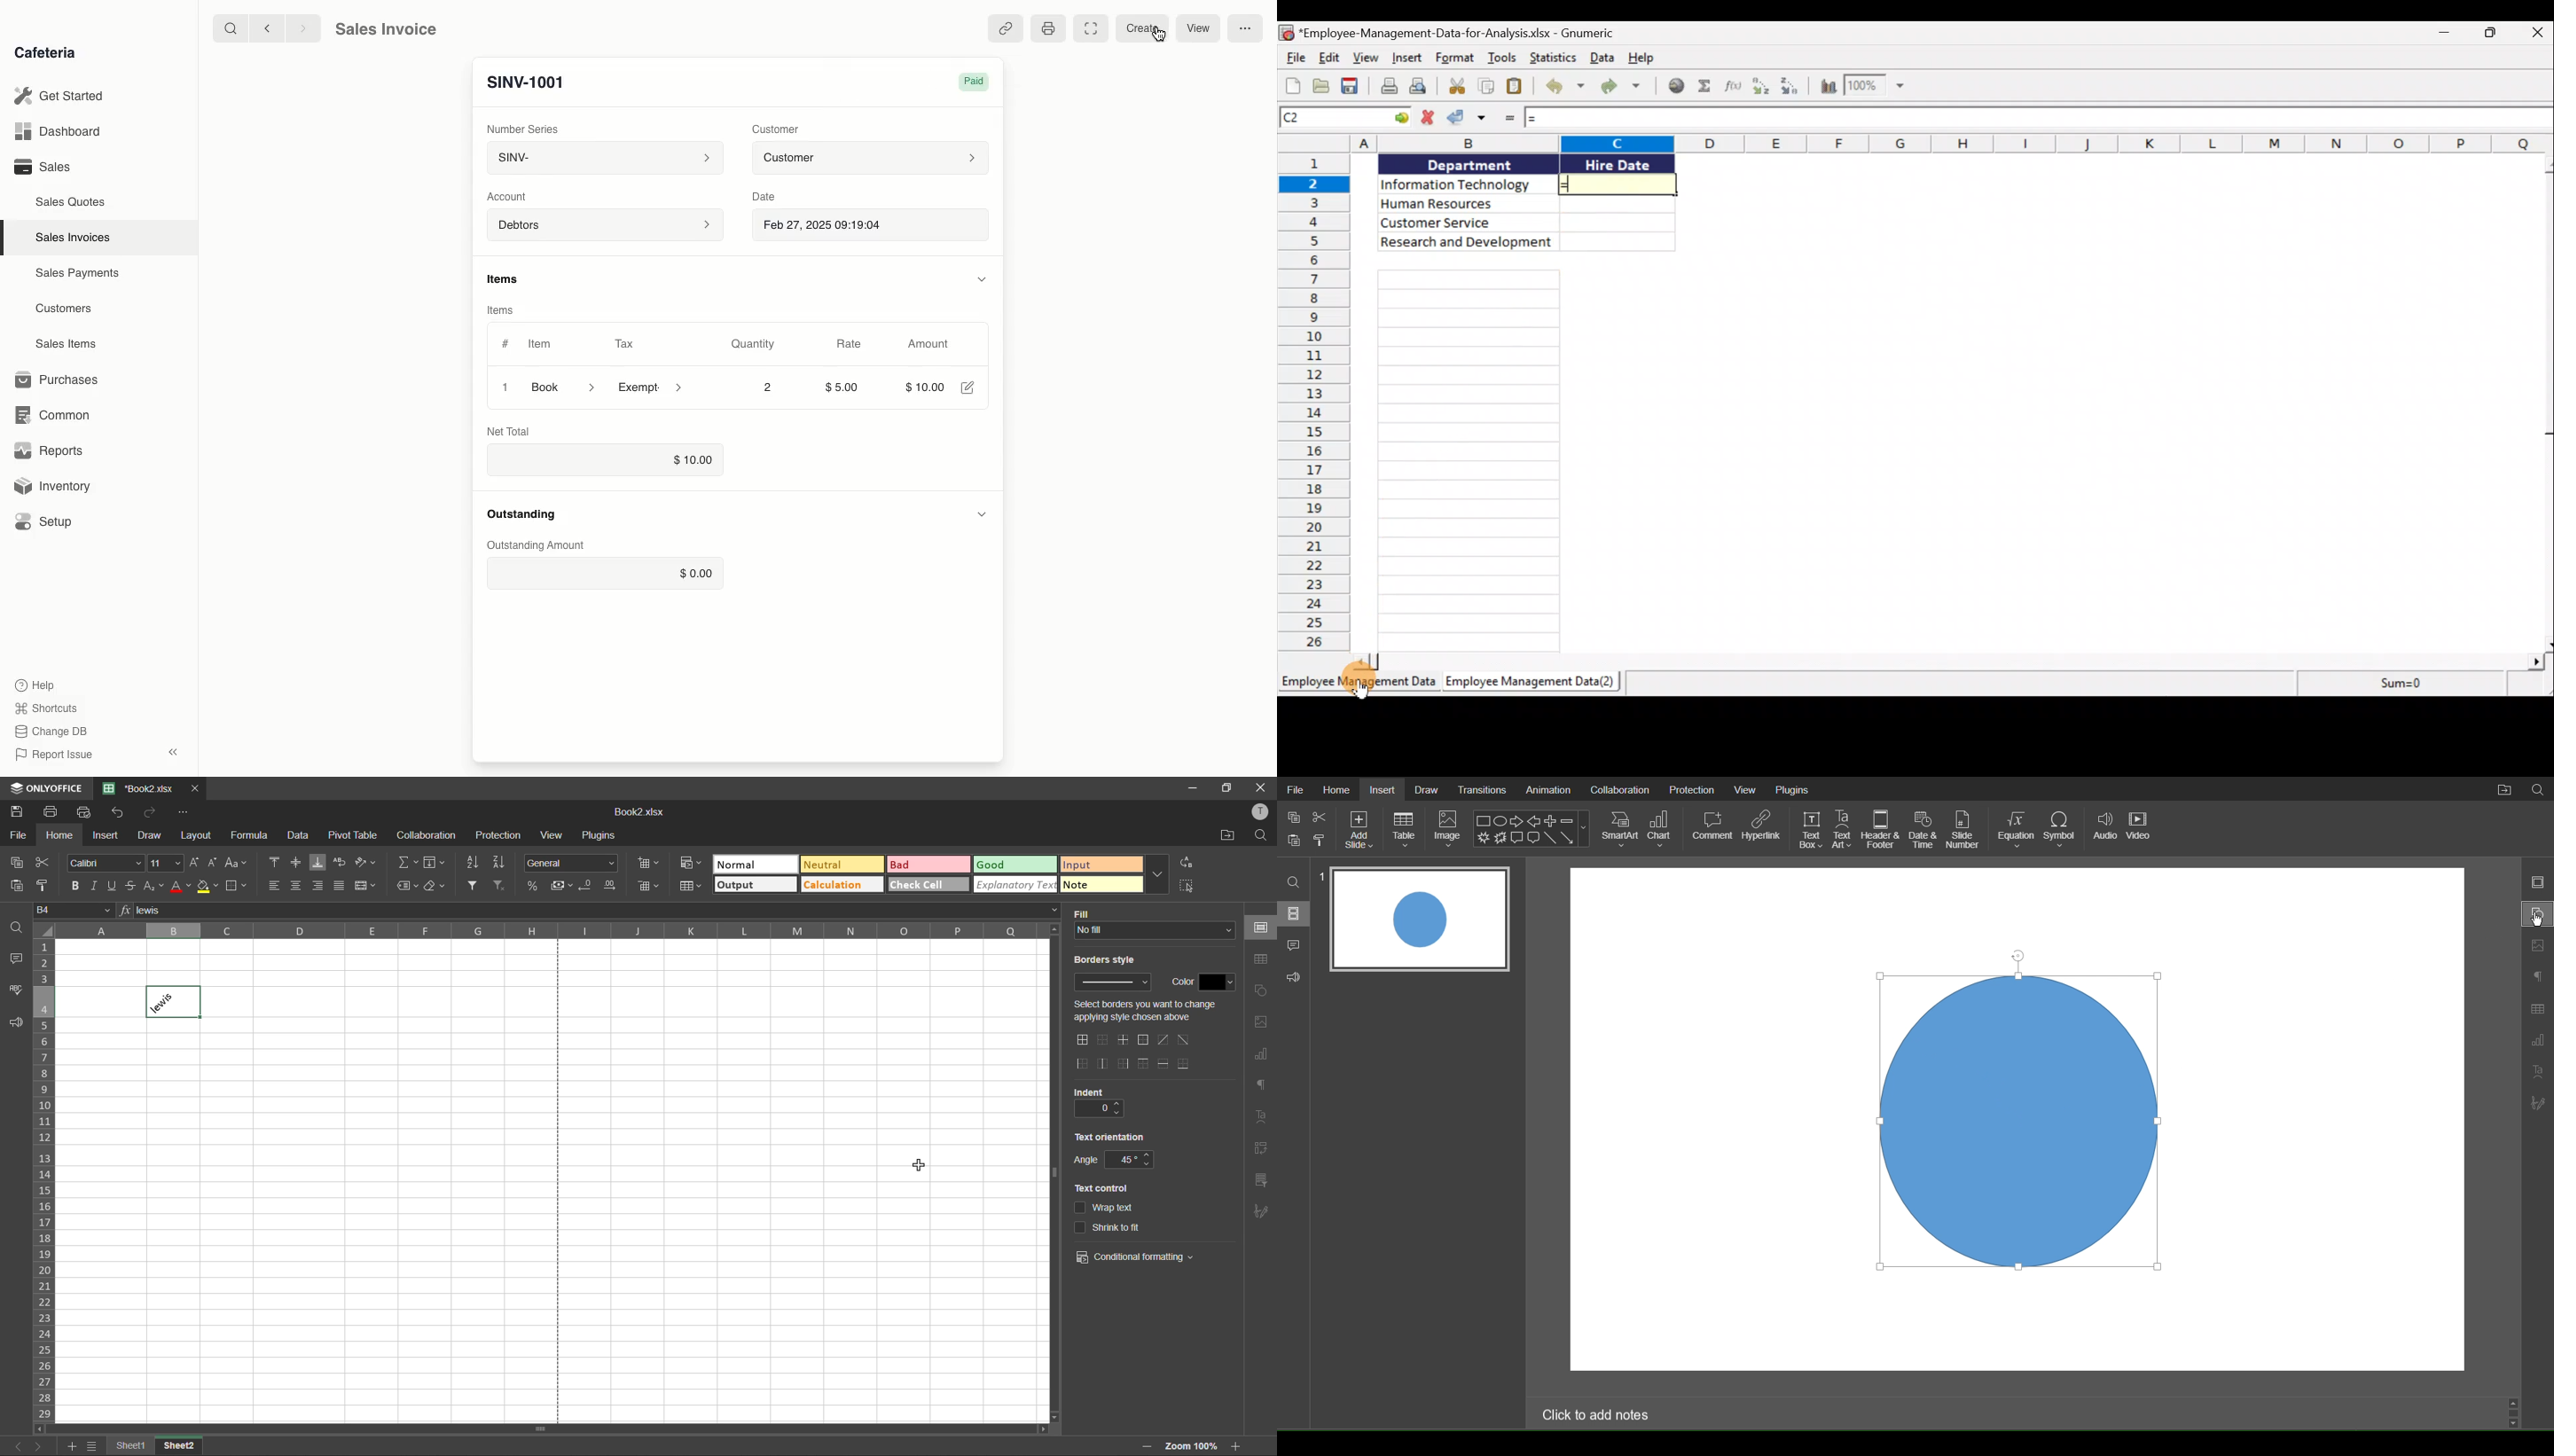  What do you see at coordinates (151, 836) in the screenshot?
I see `draw` at bounding box center [151, 836].